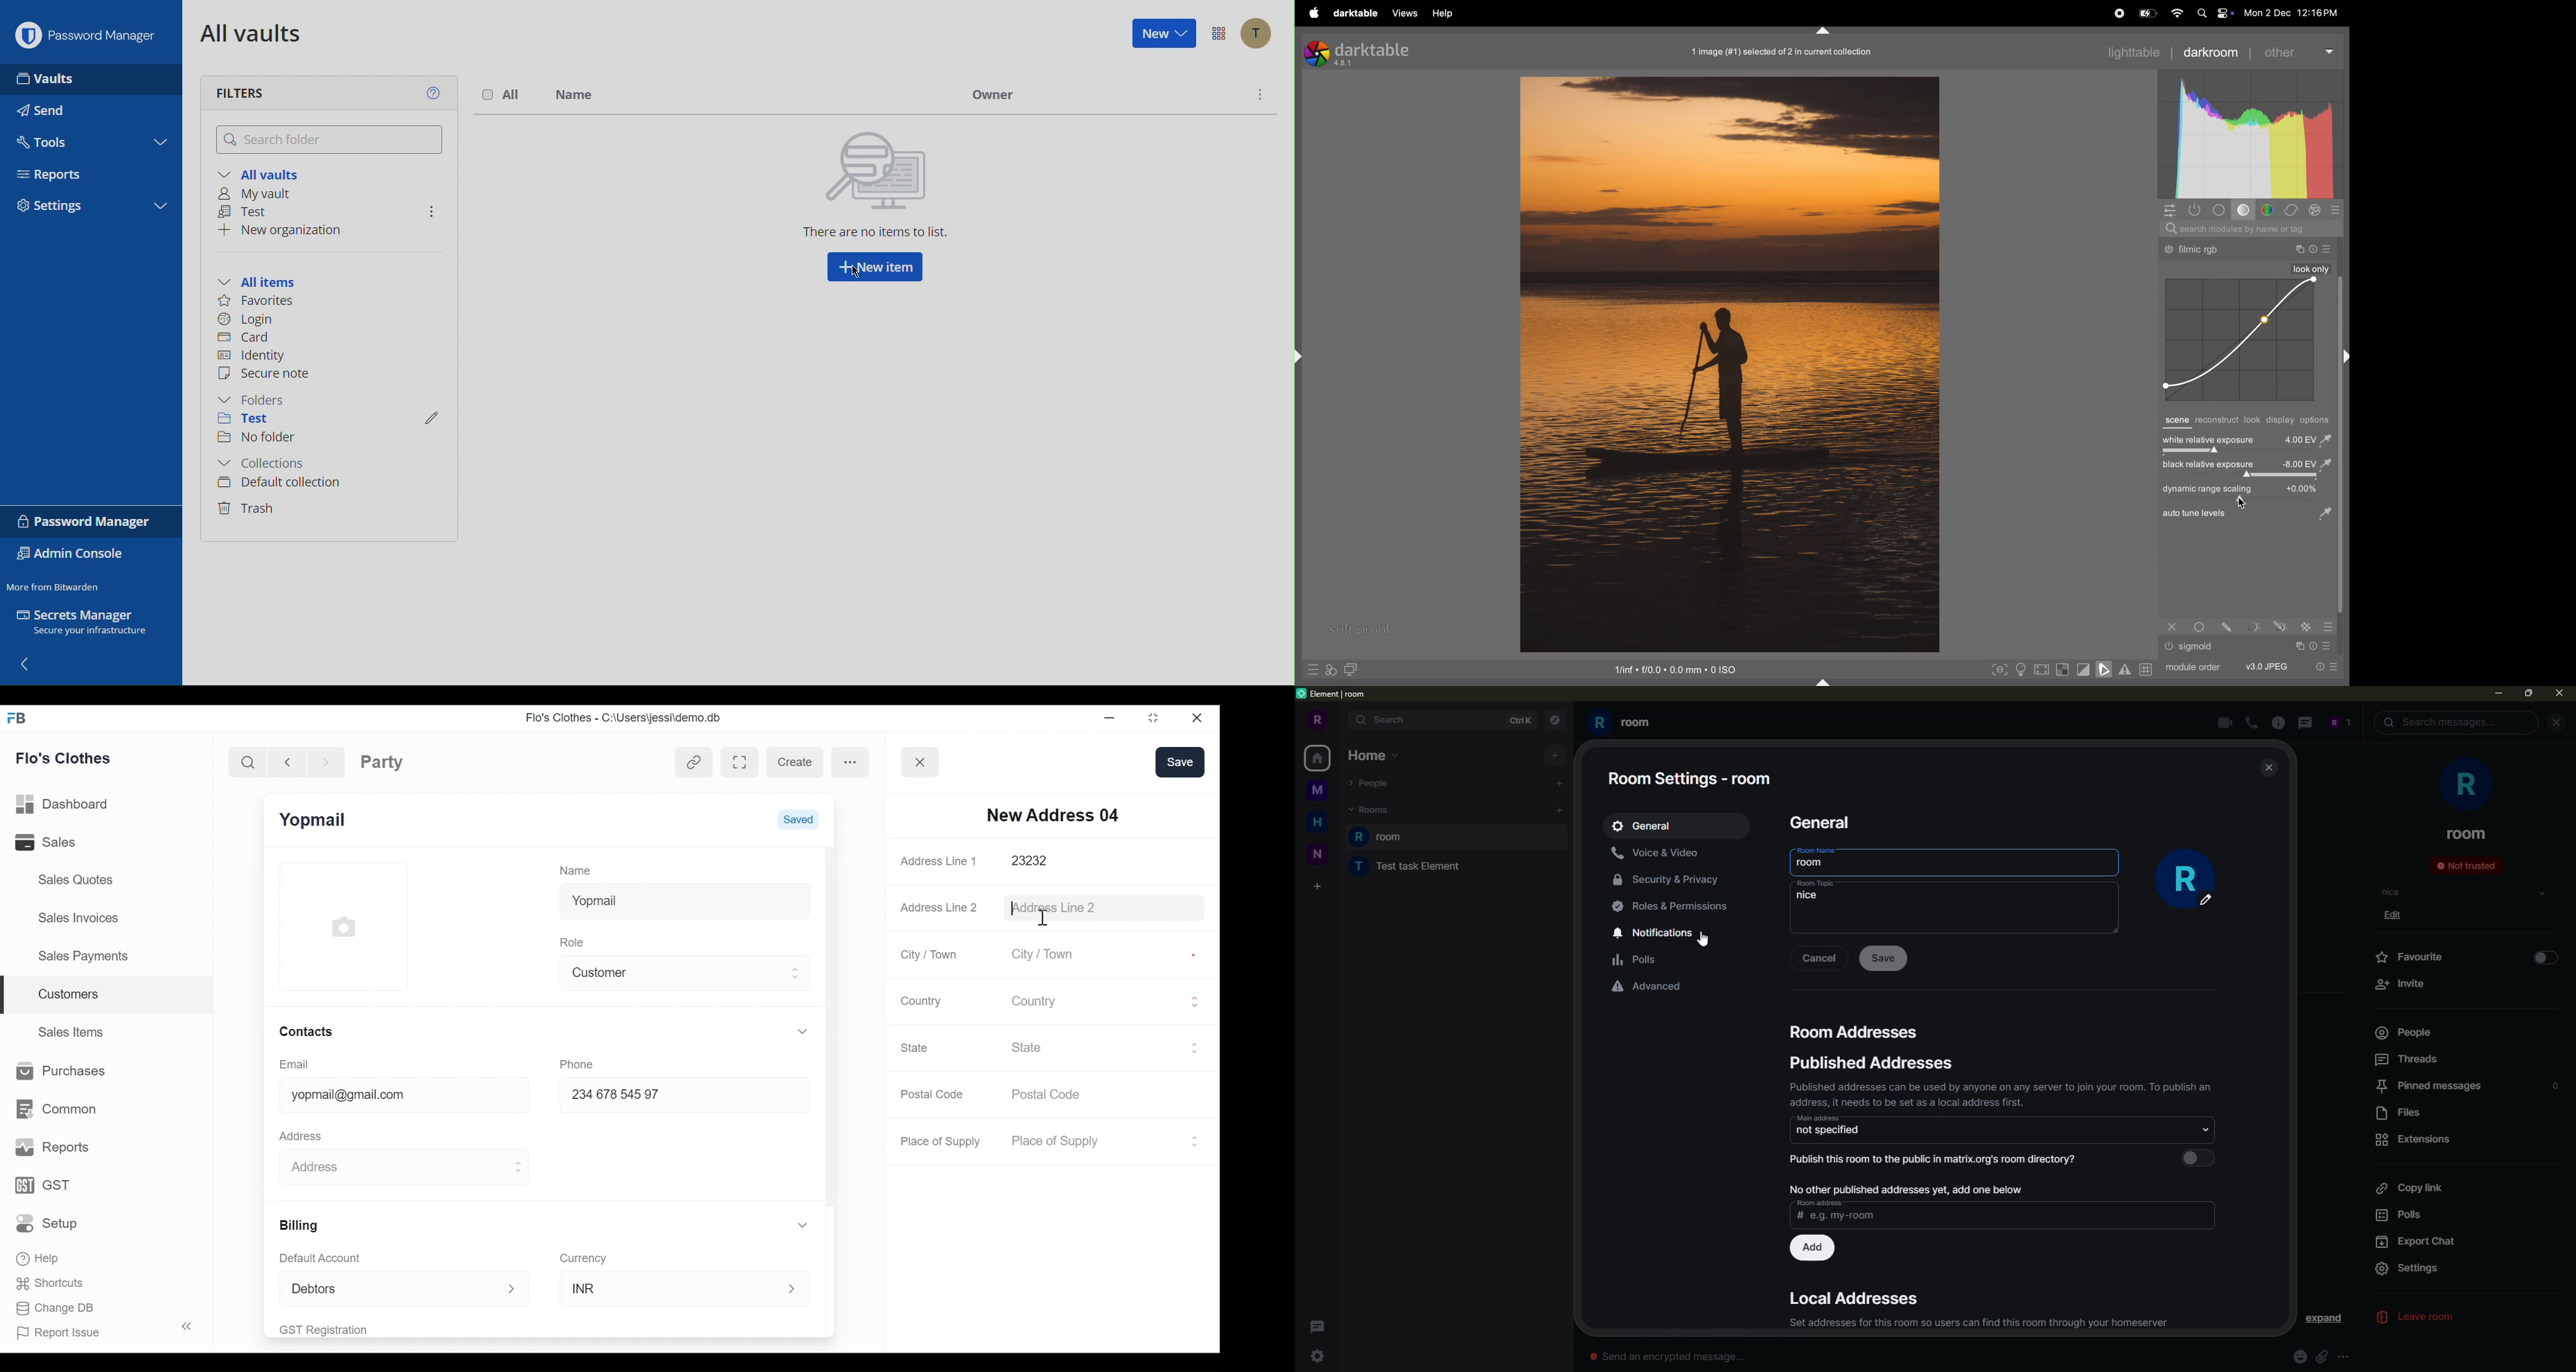  What do you see at coordinates (1905, 1189) in the screenshot?
I see `info` at bounding box center [1905, 1189].